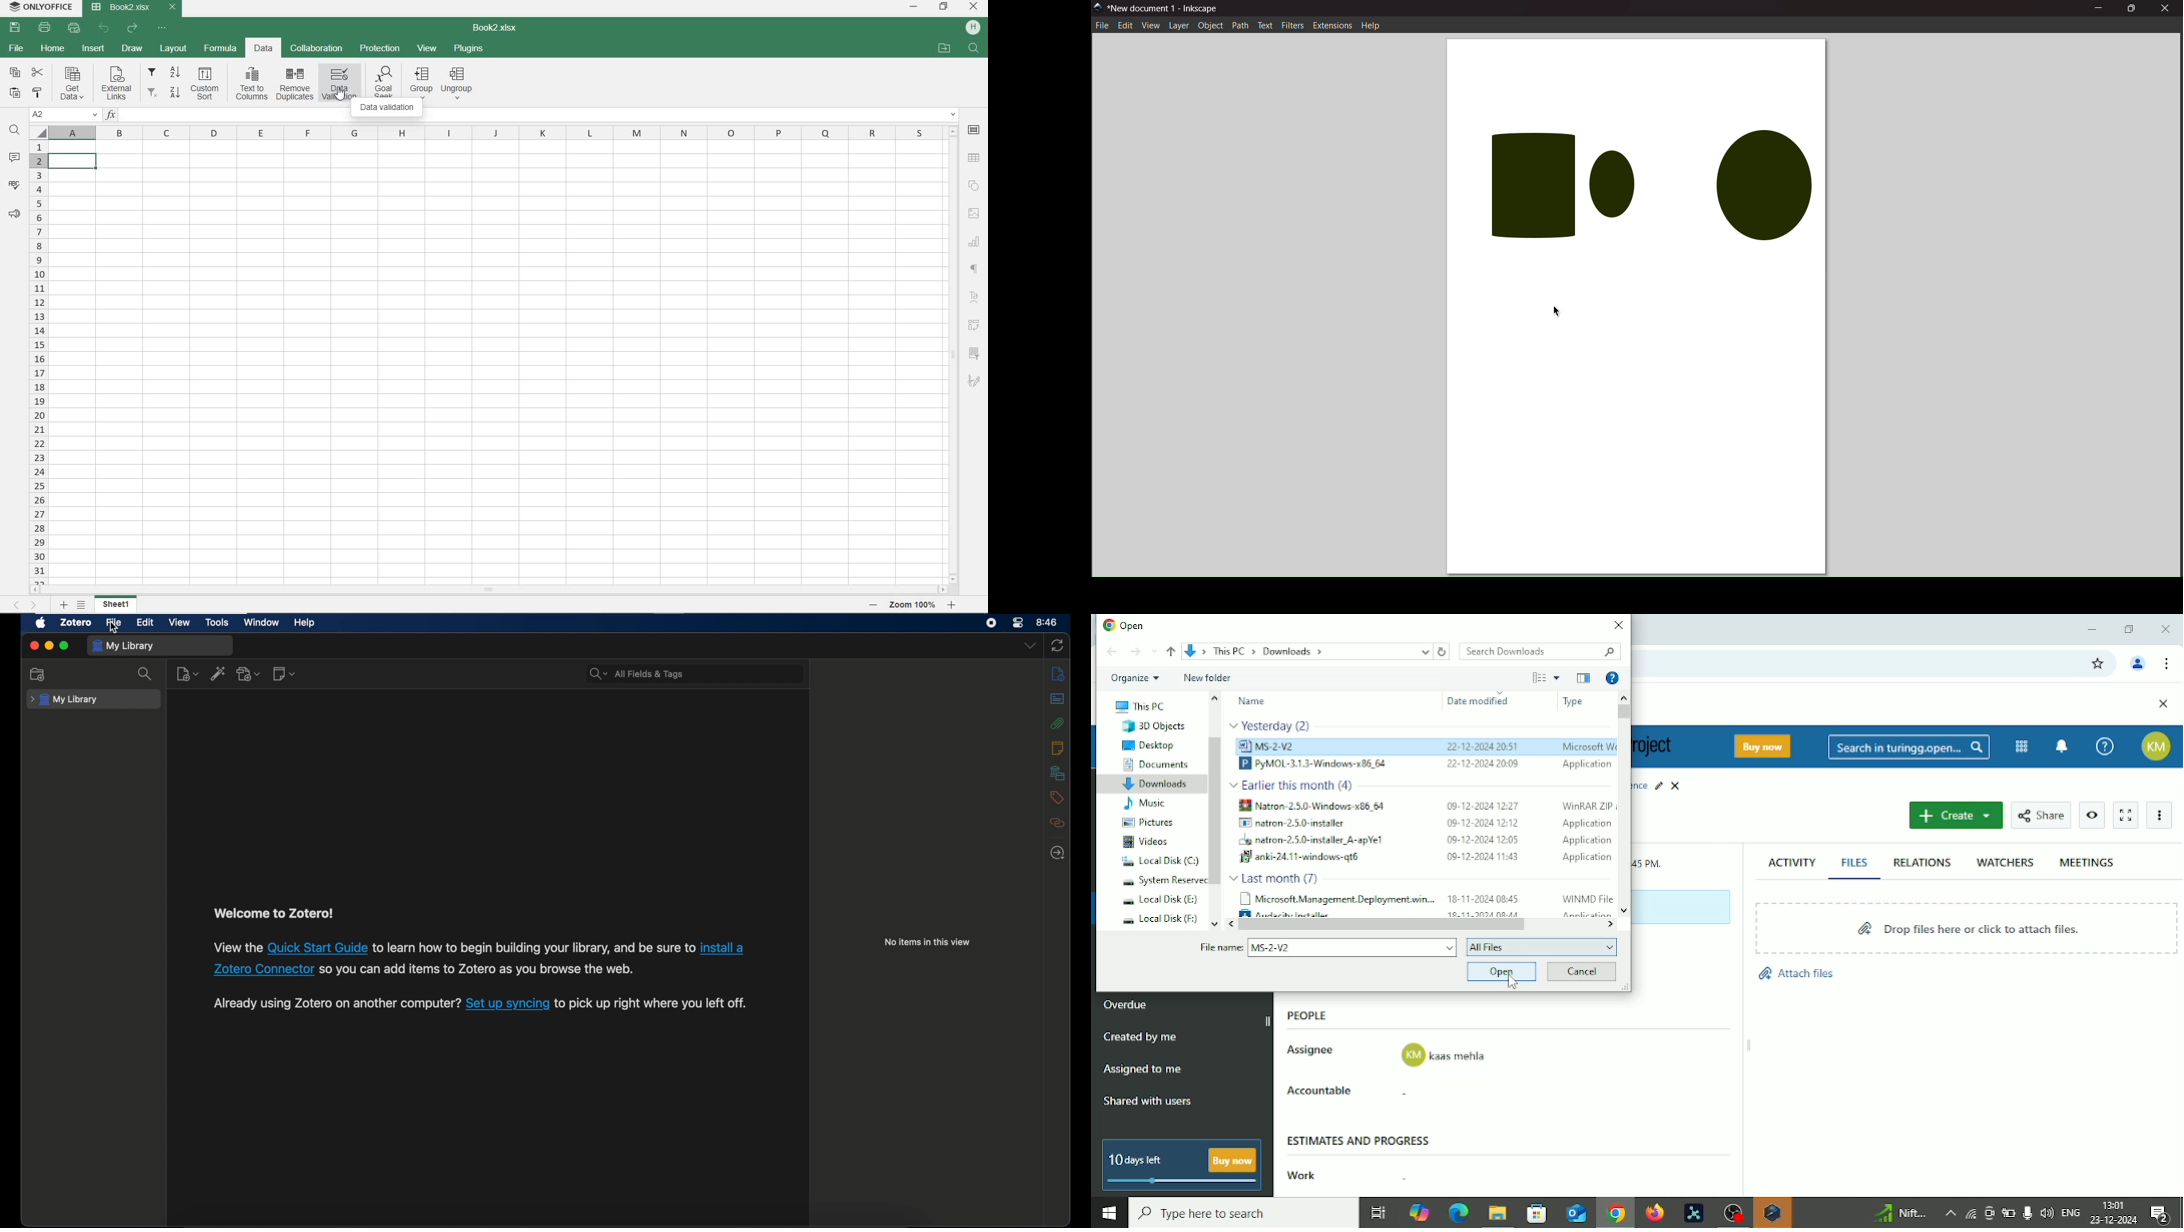 This screenshot has height=1232, width=2184. Describe the element at coordinates (172, 8) in the screenshot. I see `CLOSE TAB` at that location.